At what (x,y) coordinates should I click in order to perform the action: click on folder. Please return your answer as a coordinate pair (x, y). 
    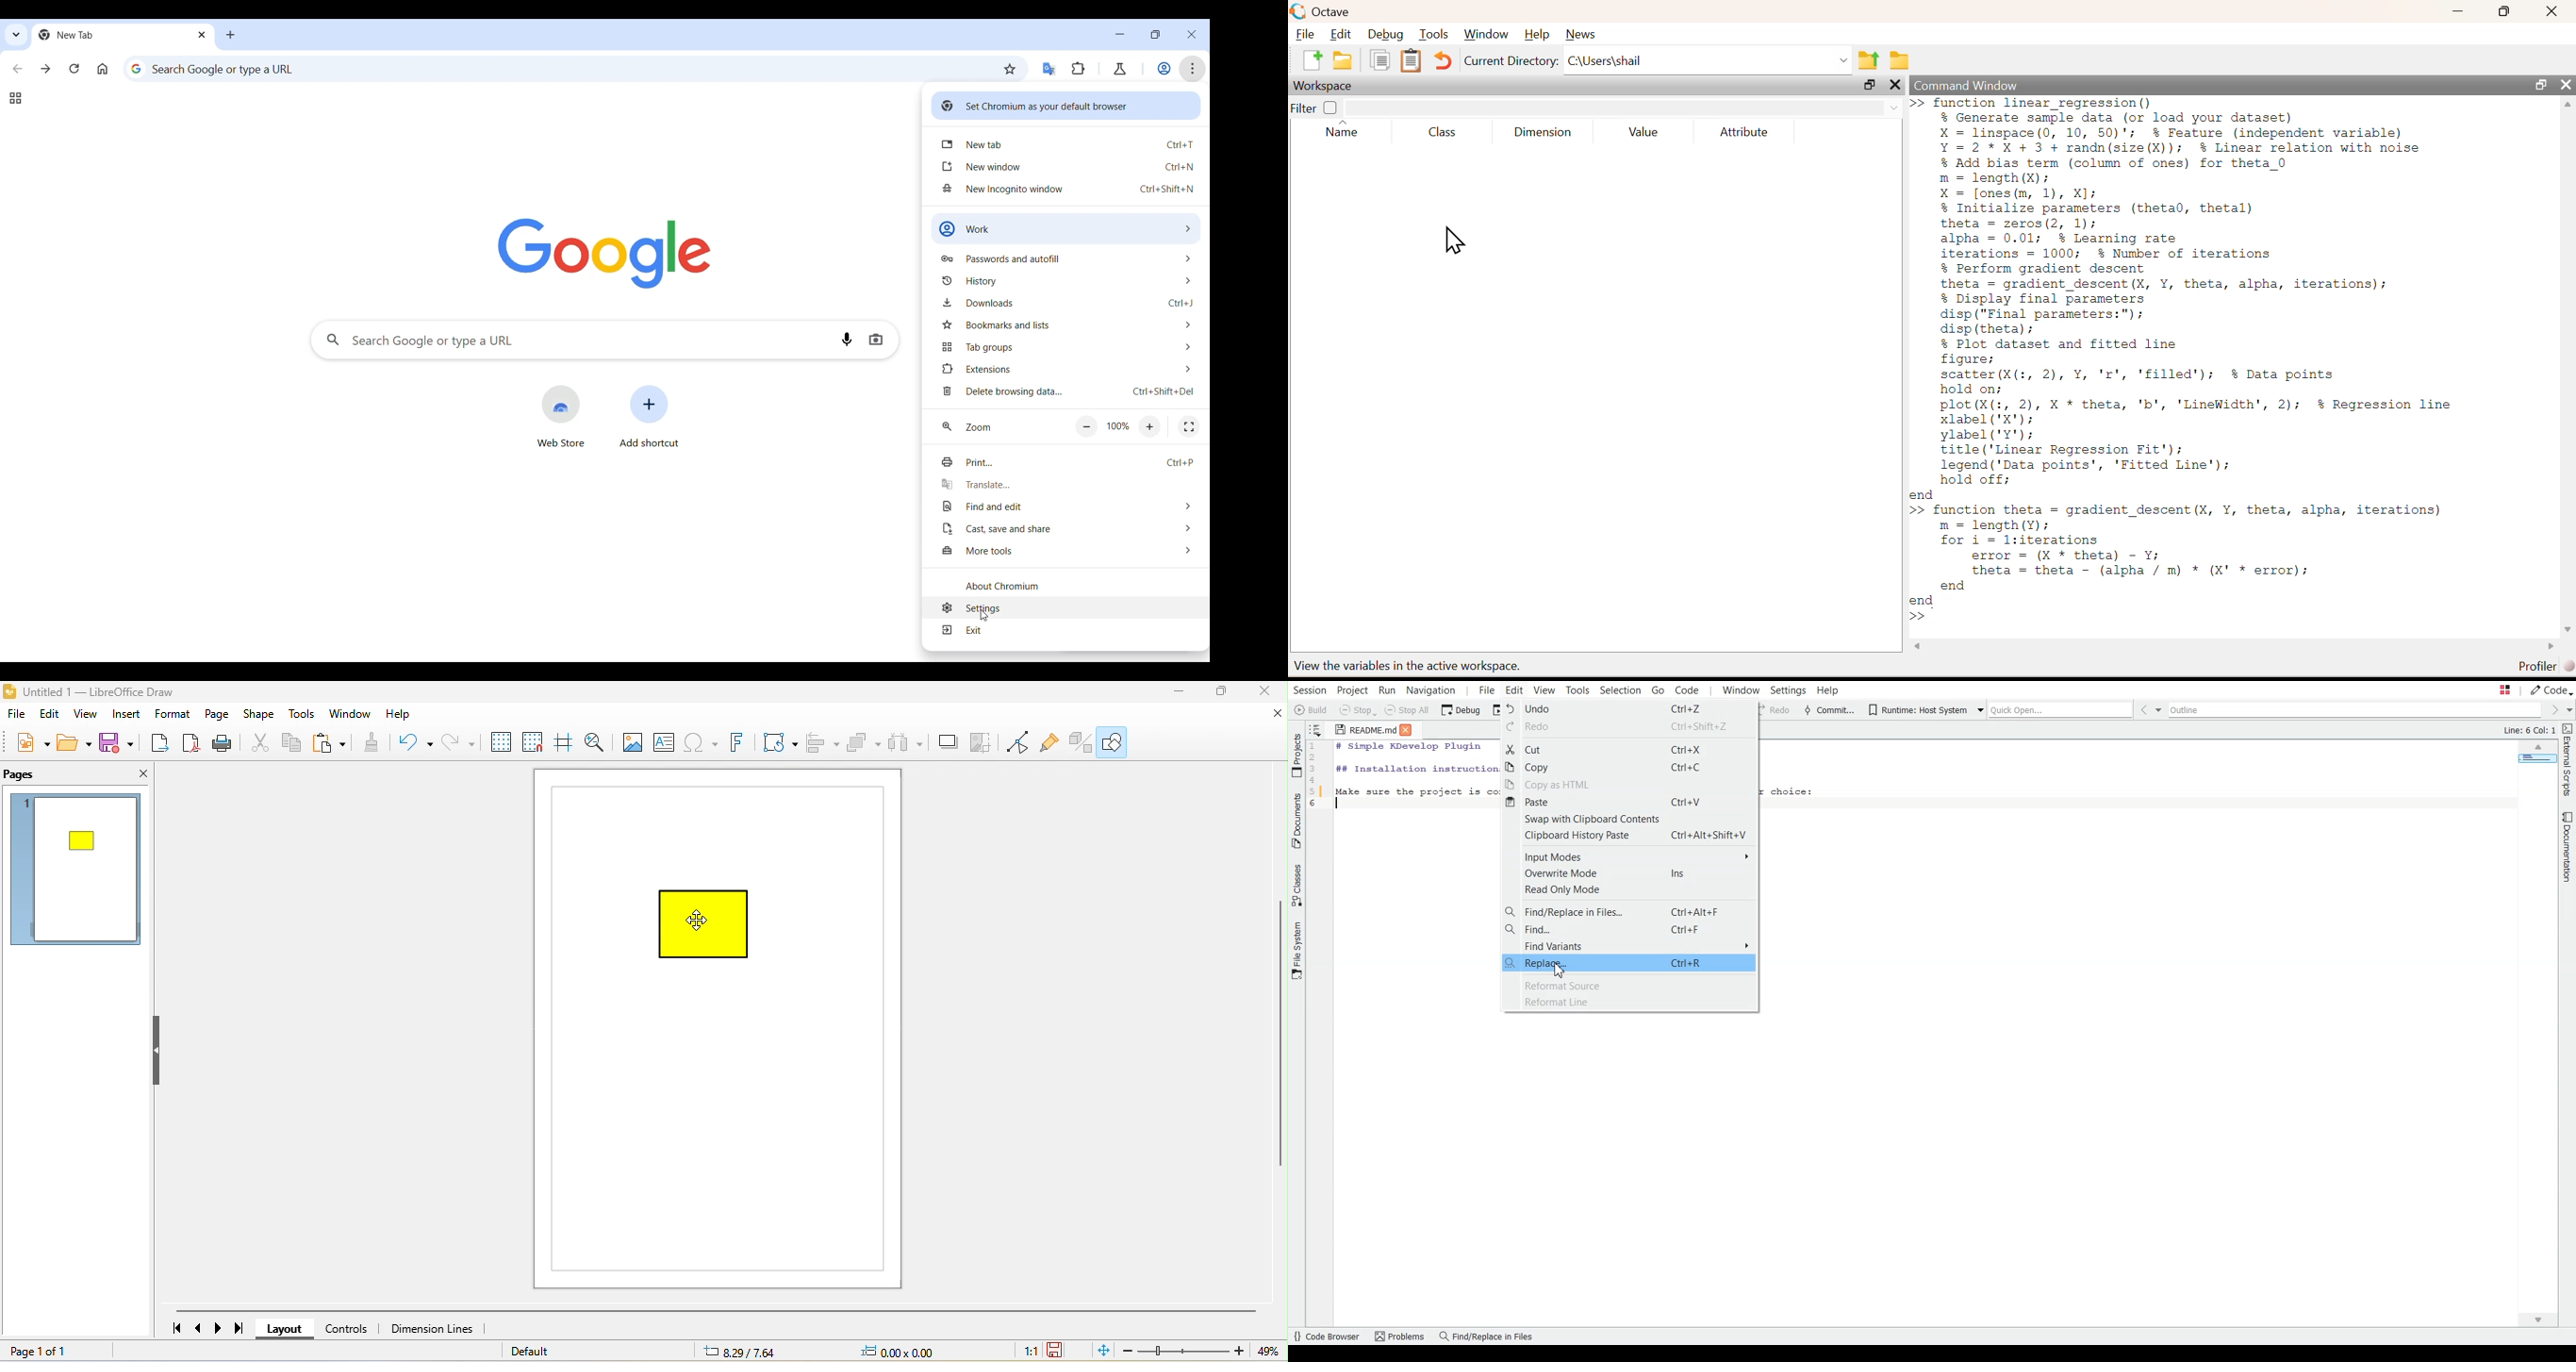
    Looking at the image, I should click on (1342, 60).